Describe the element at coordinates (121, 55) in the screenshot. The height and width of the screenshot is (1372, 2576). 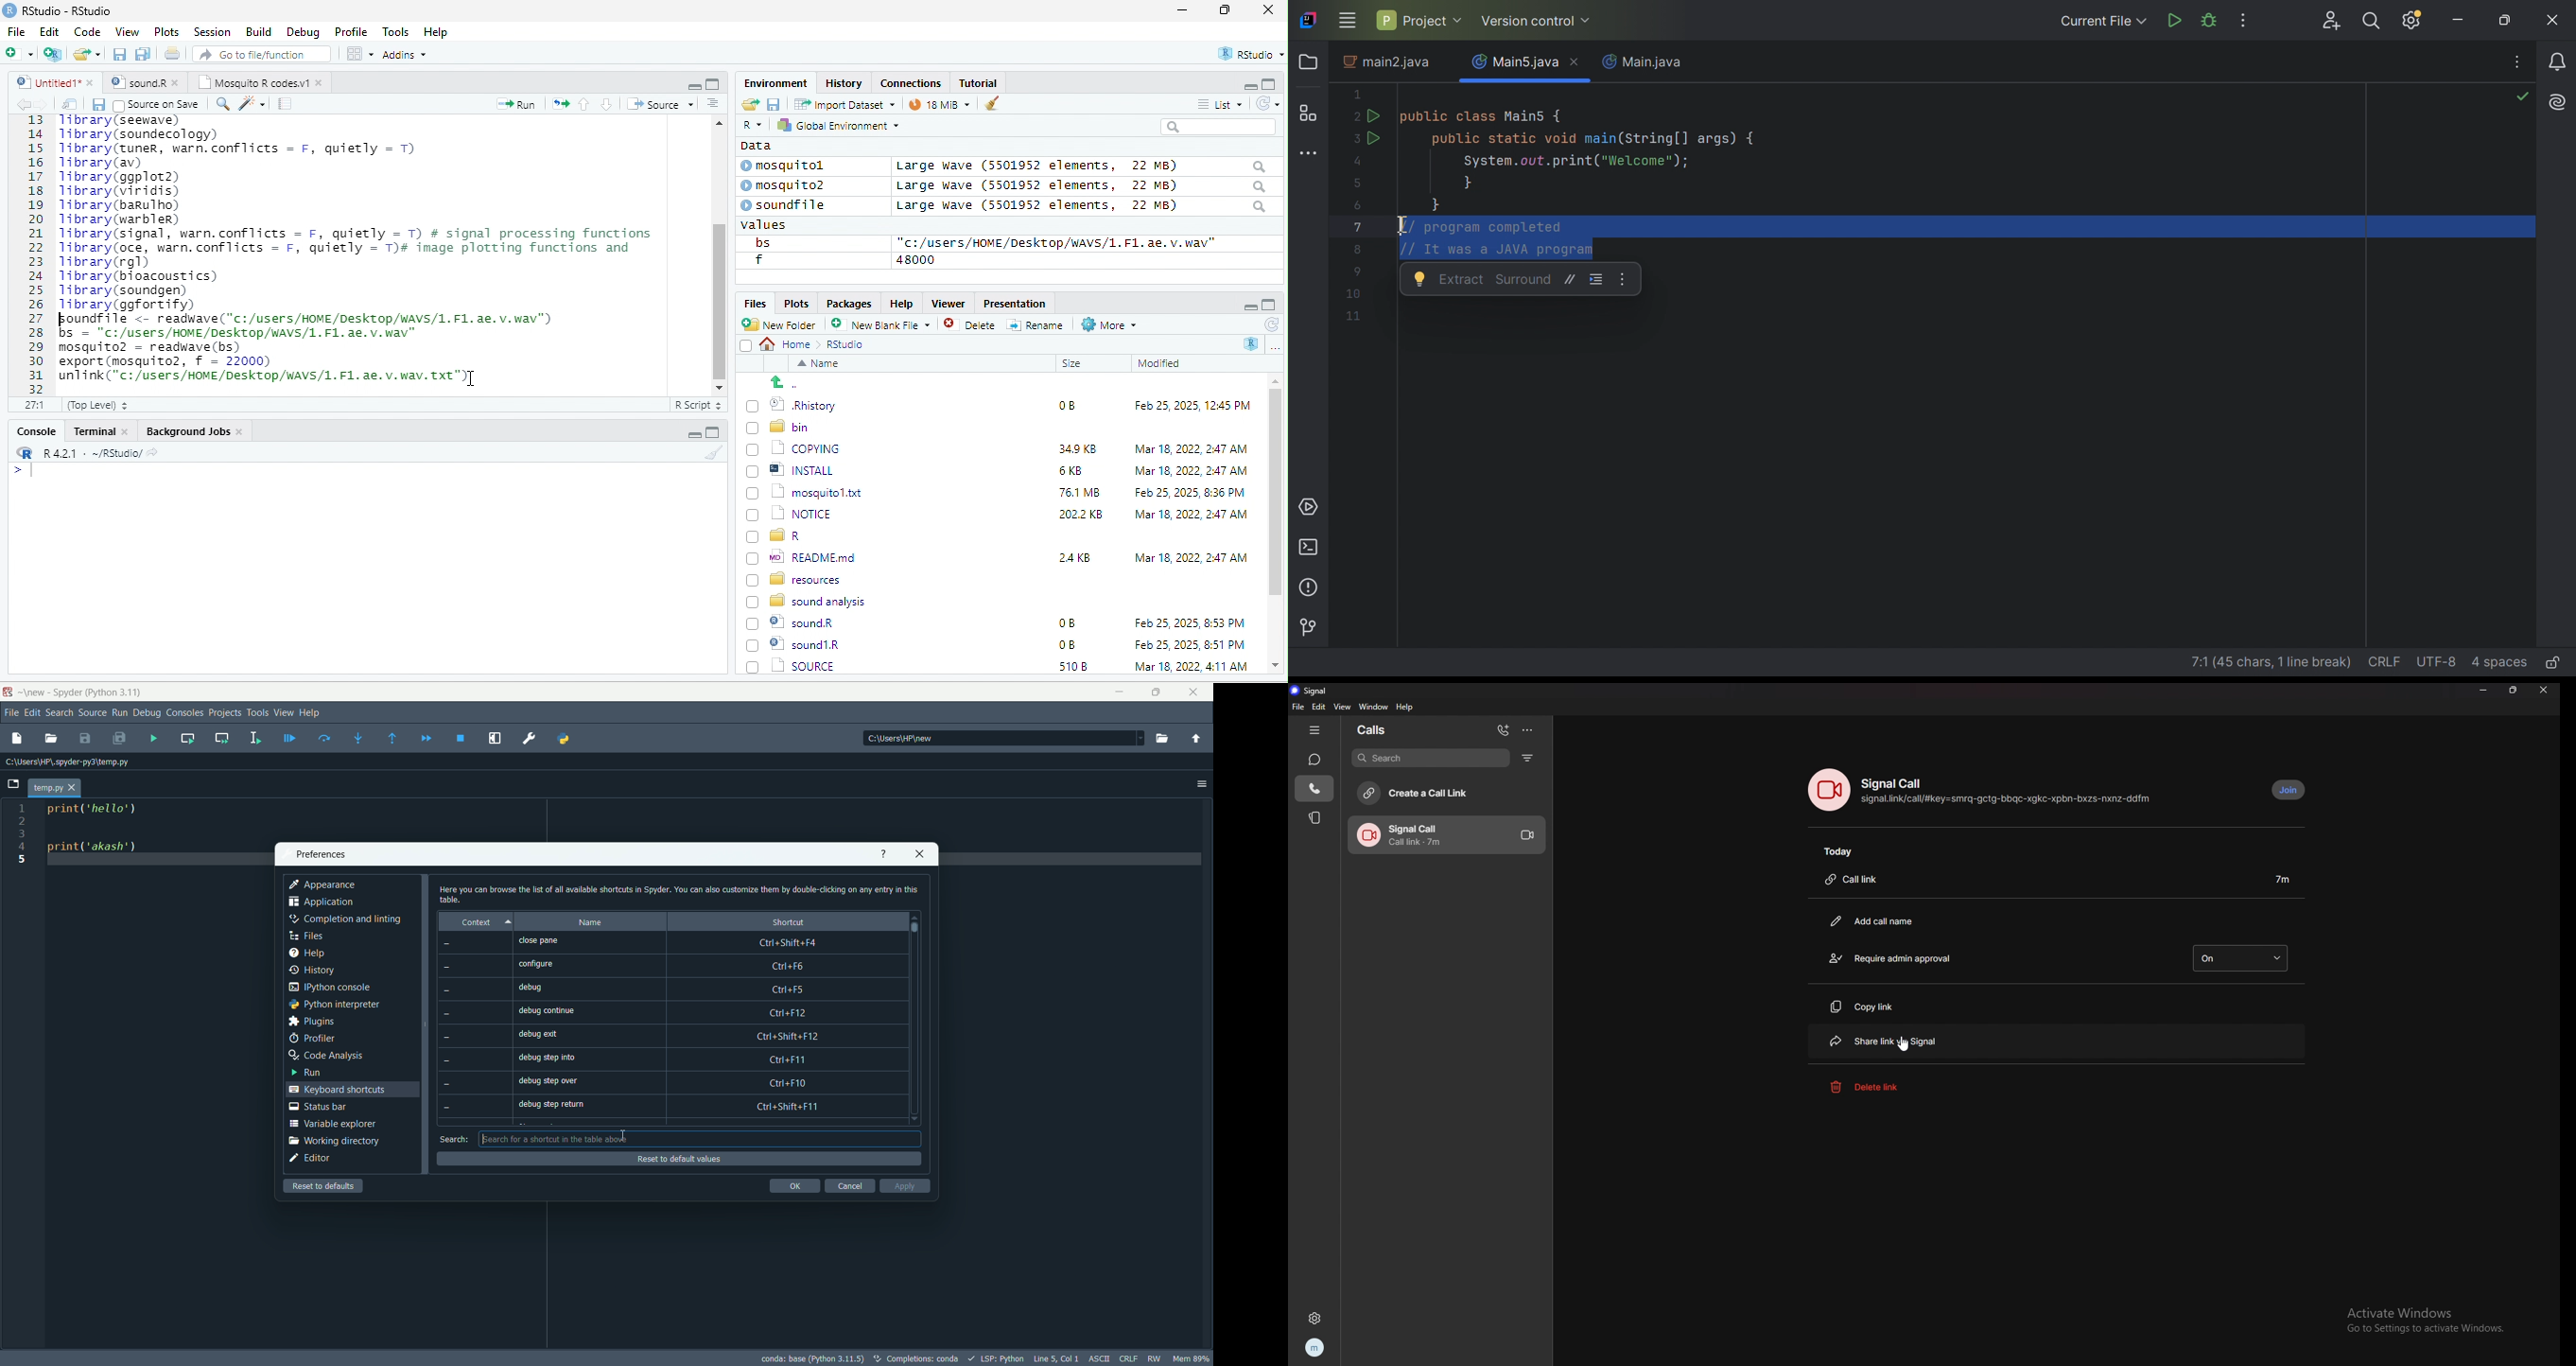
I see `save` at that location.